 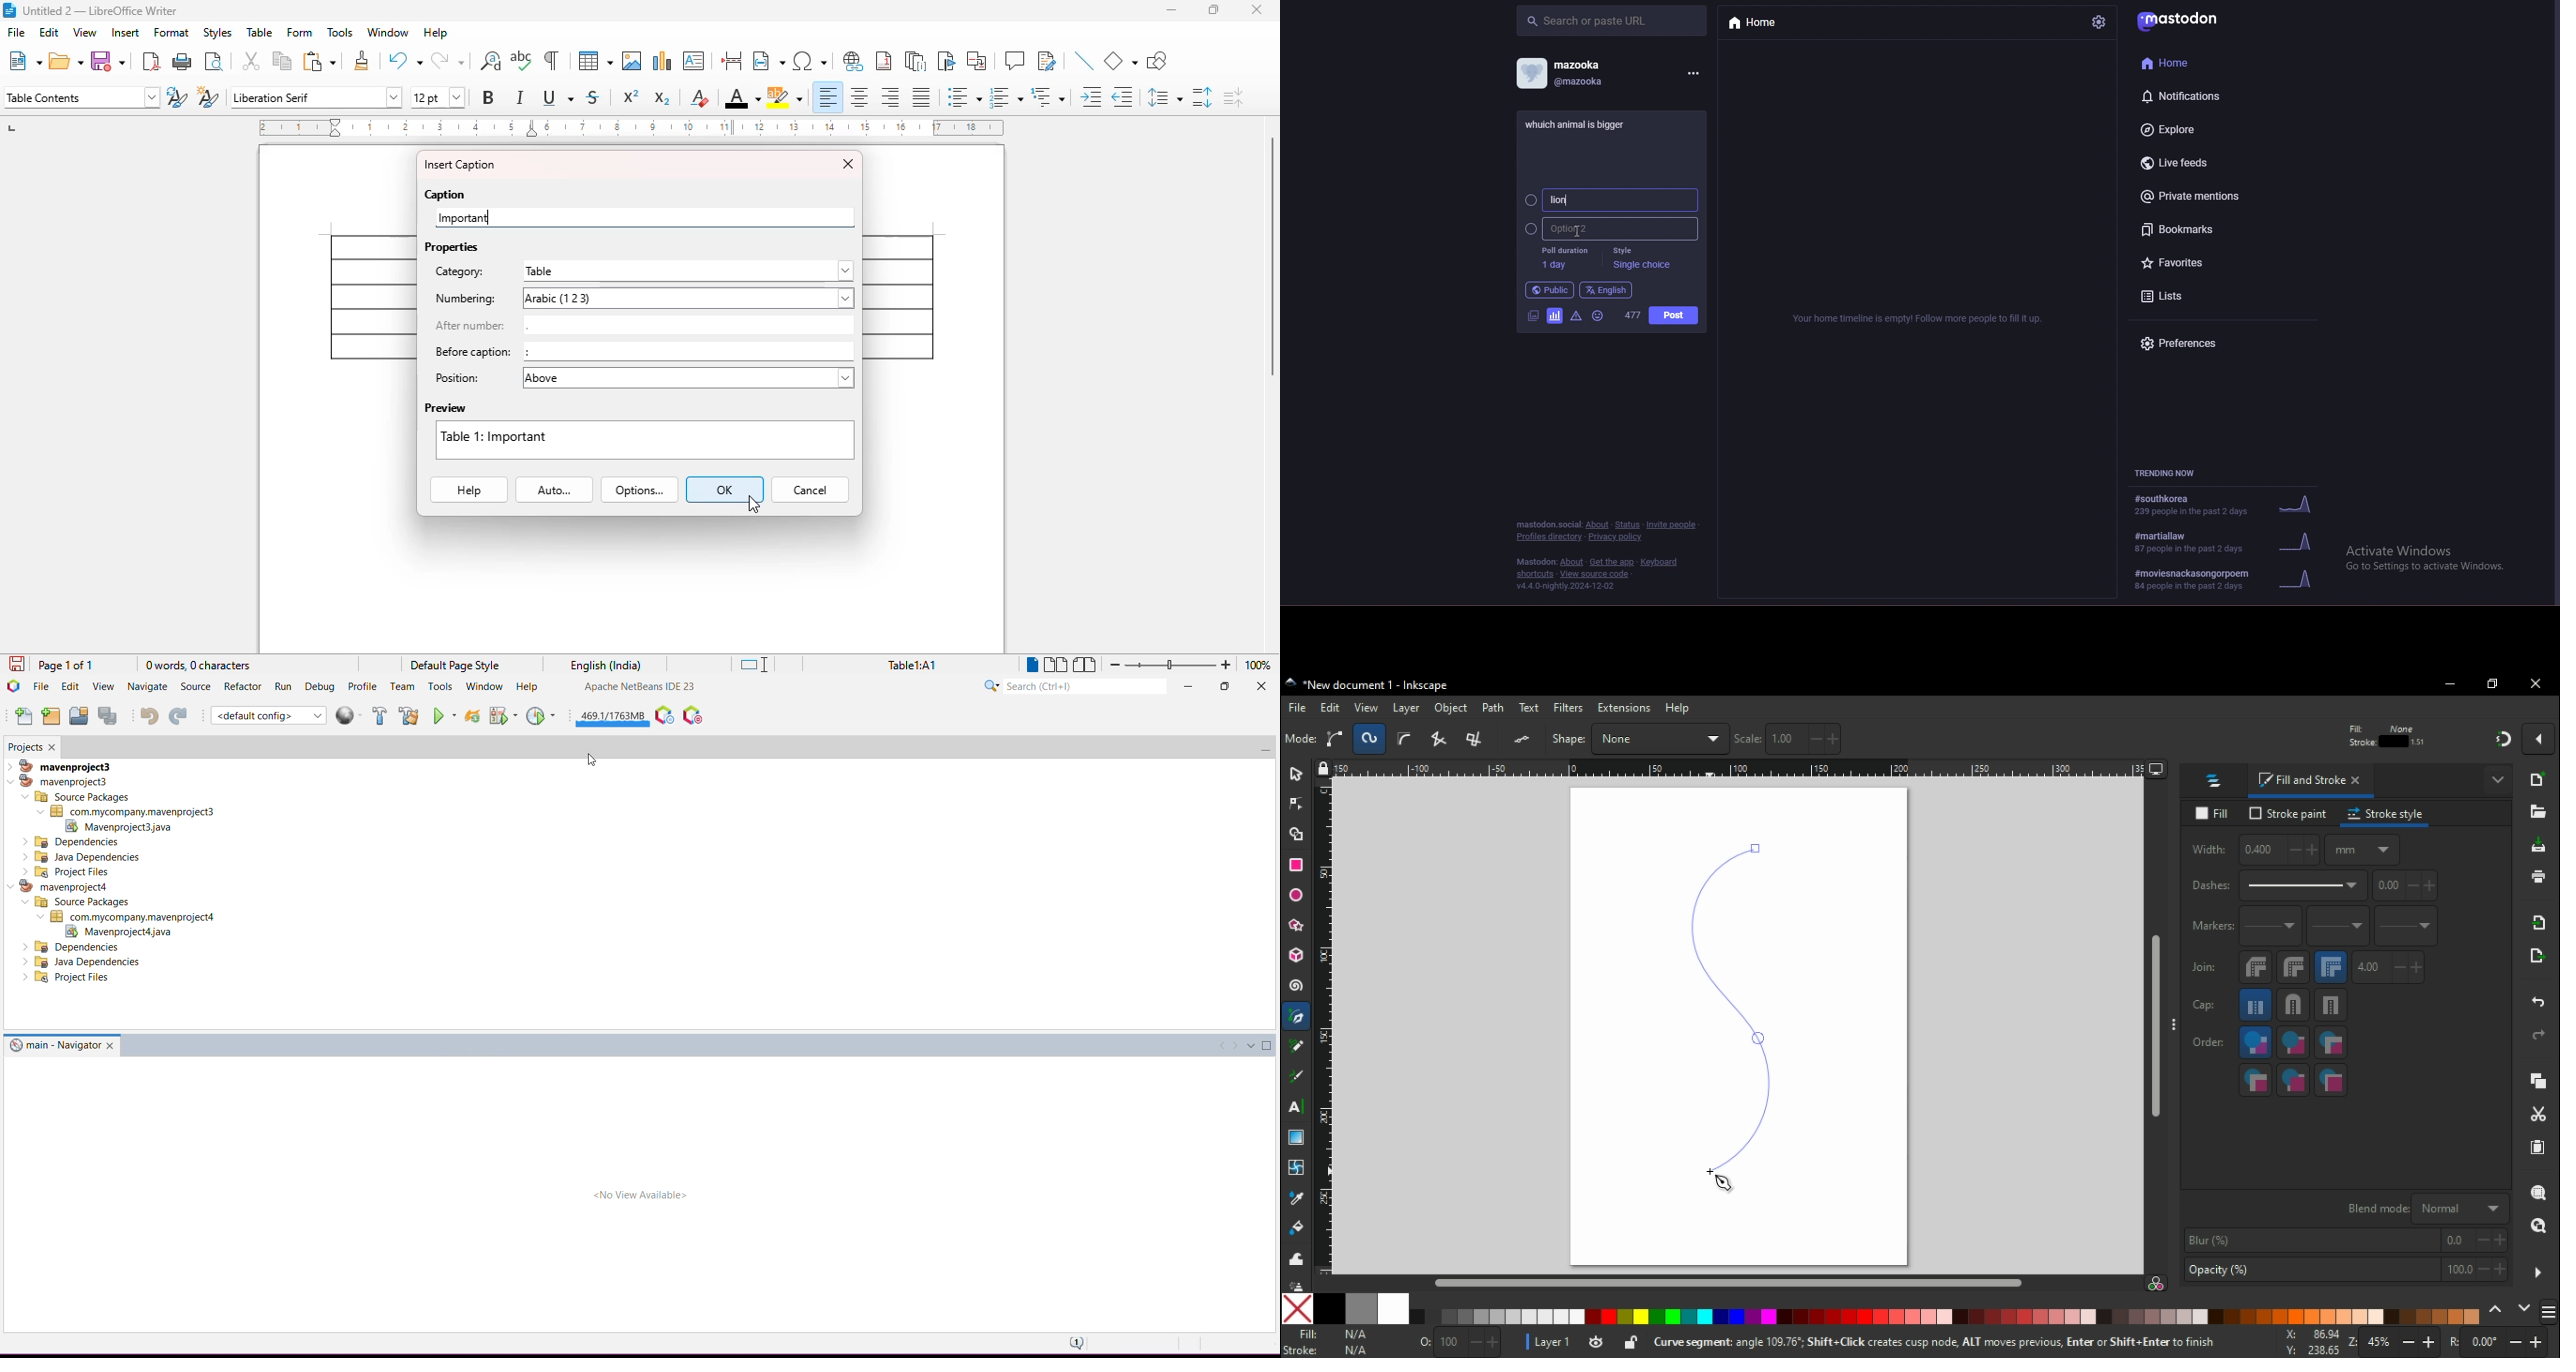 What do you see at coordinates (663, 61) in the screenshot?
I see `insert chart` at bounding box center [663, 61].